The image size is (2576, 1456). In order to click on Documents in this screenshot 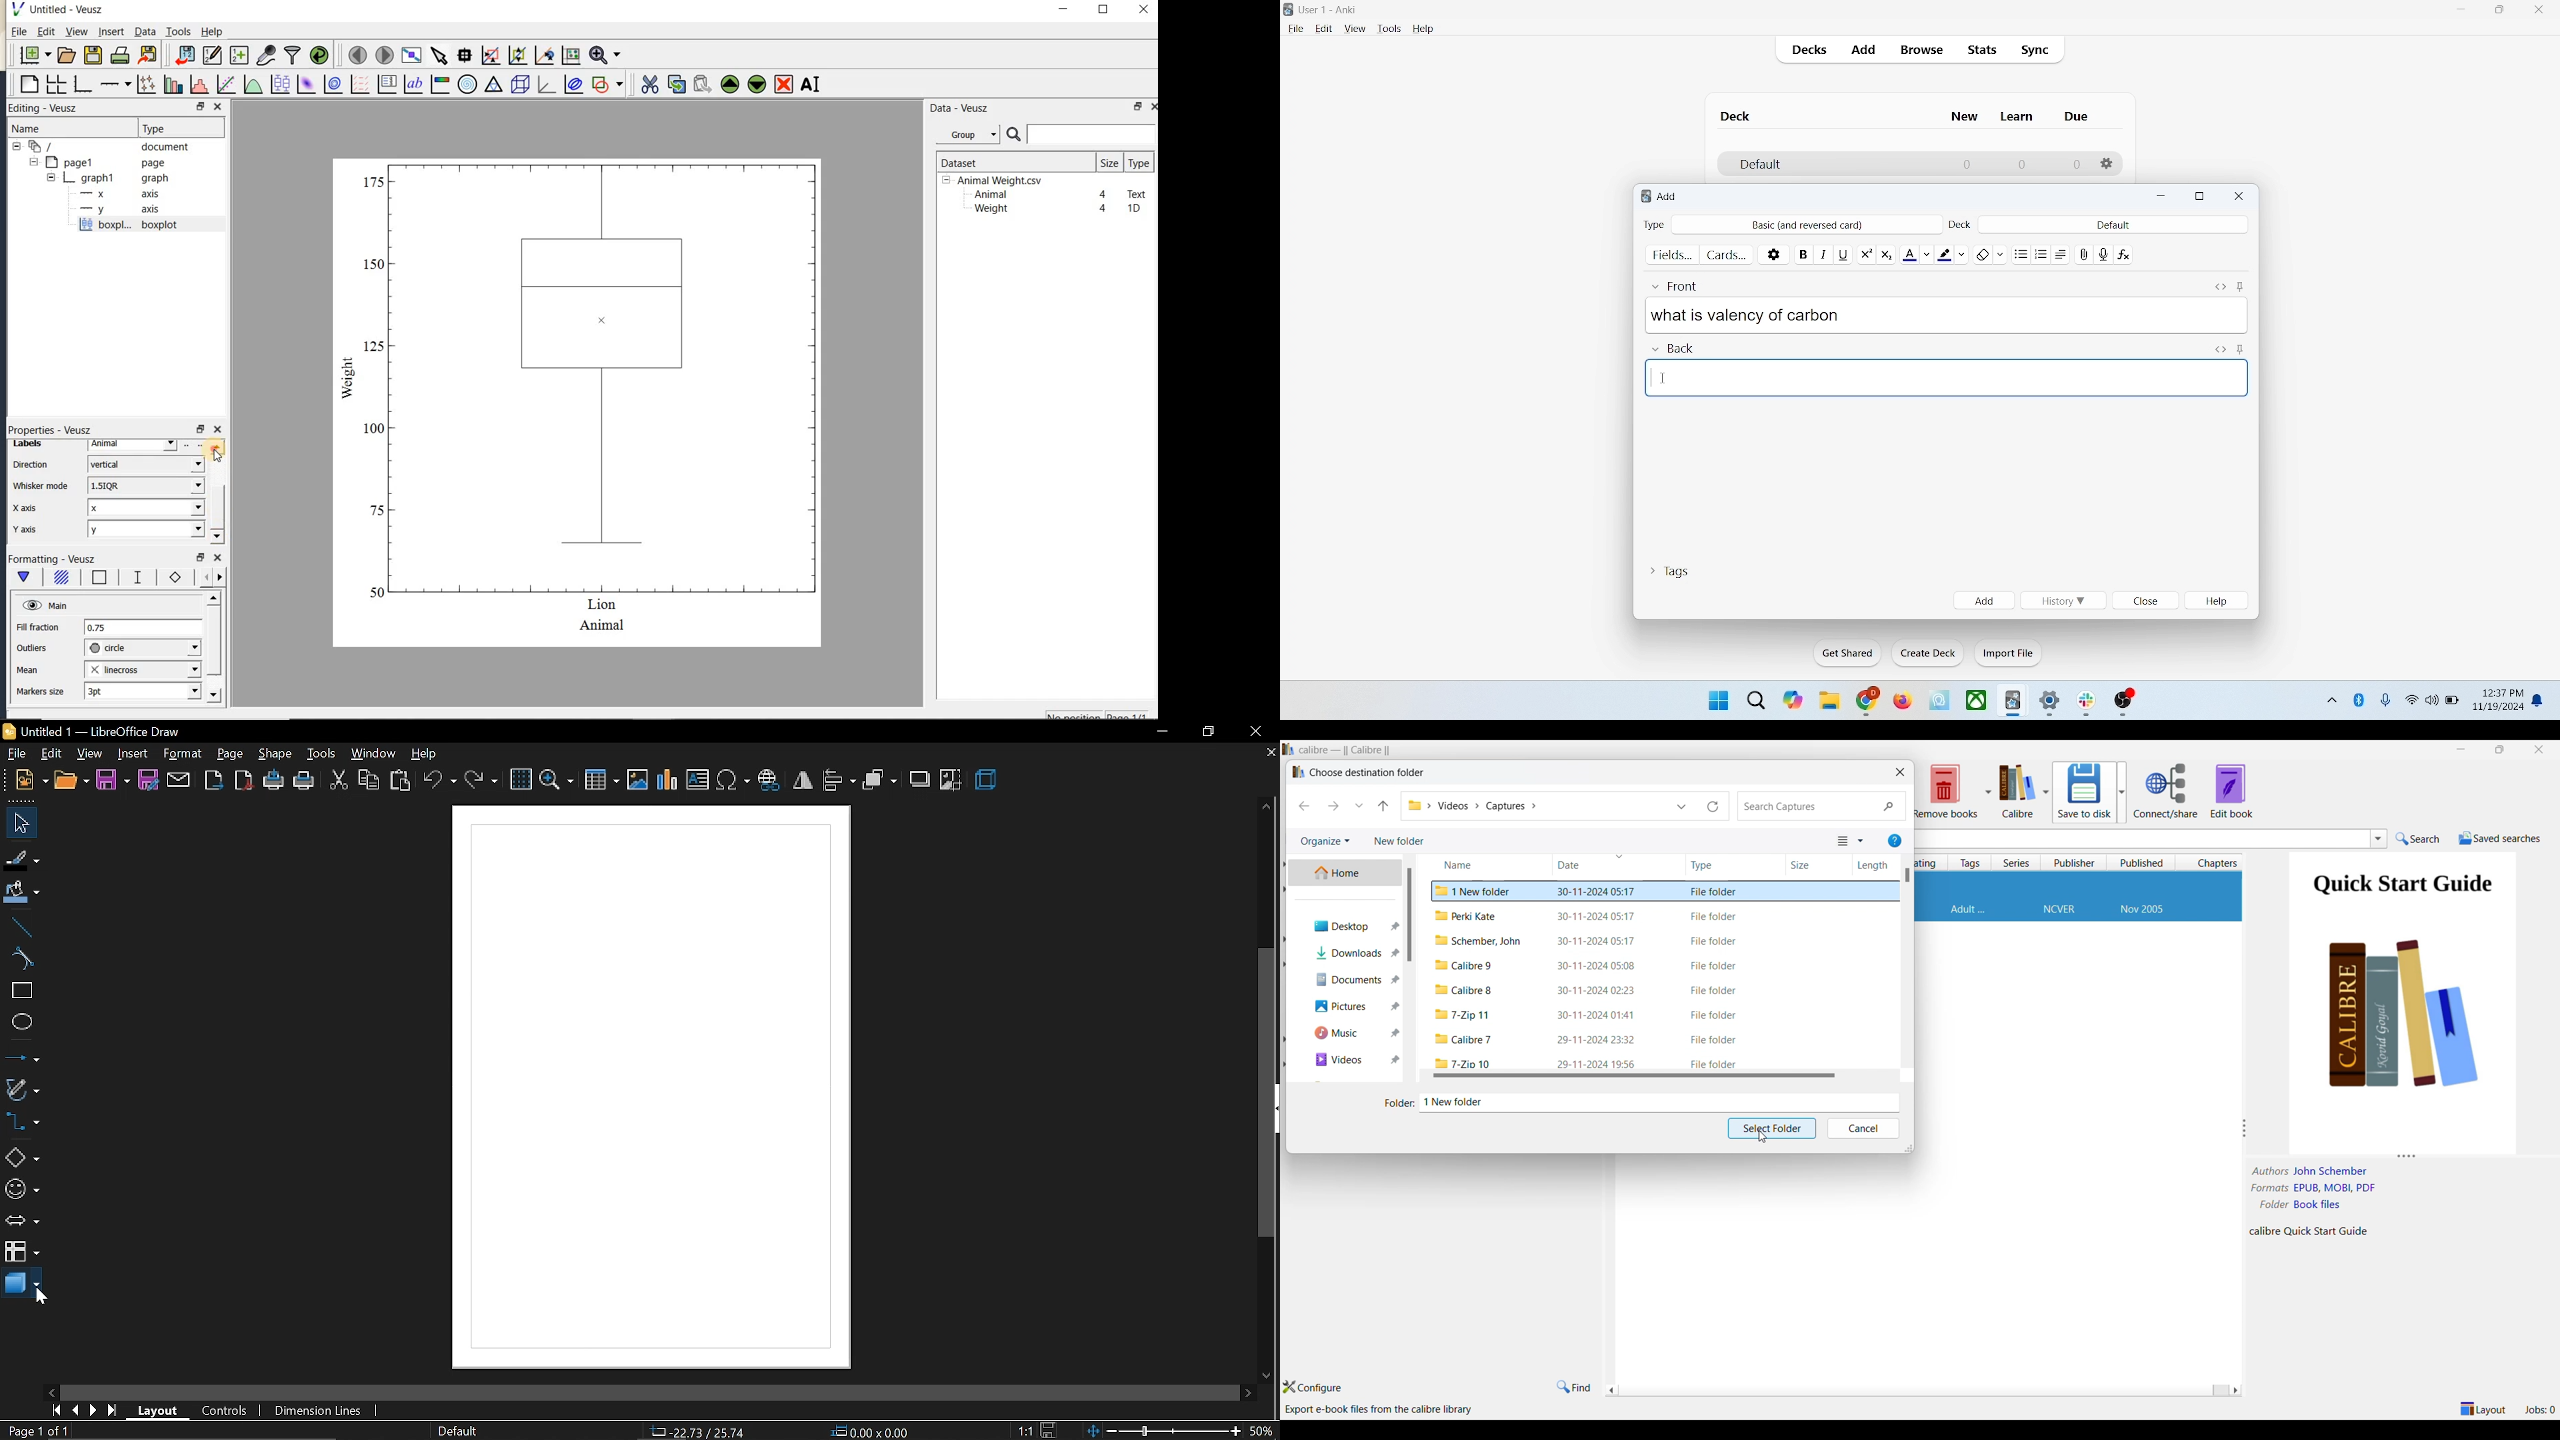, I will do `click(1348, 979)`.